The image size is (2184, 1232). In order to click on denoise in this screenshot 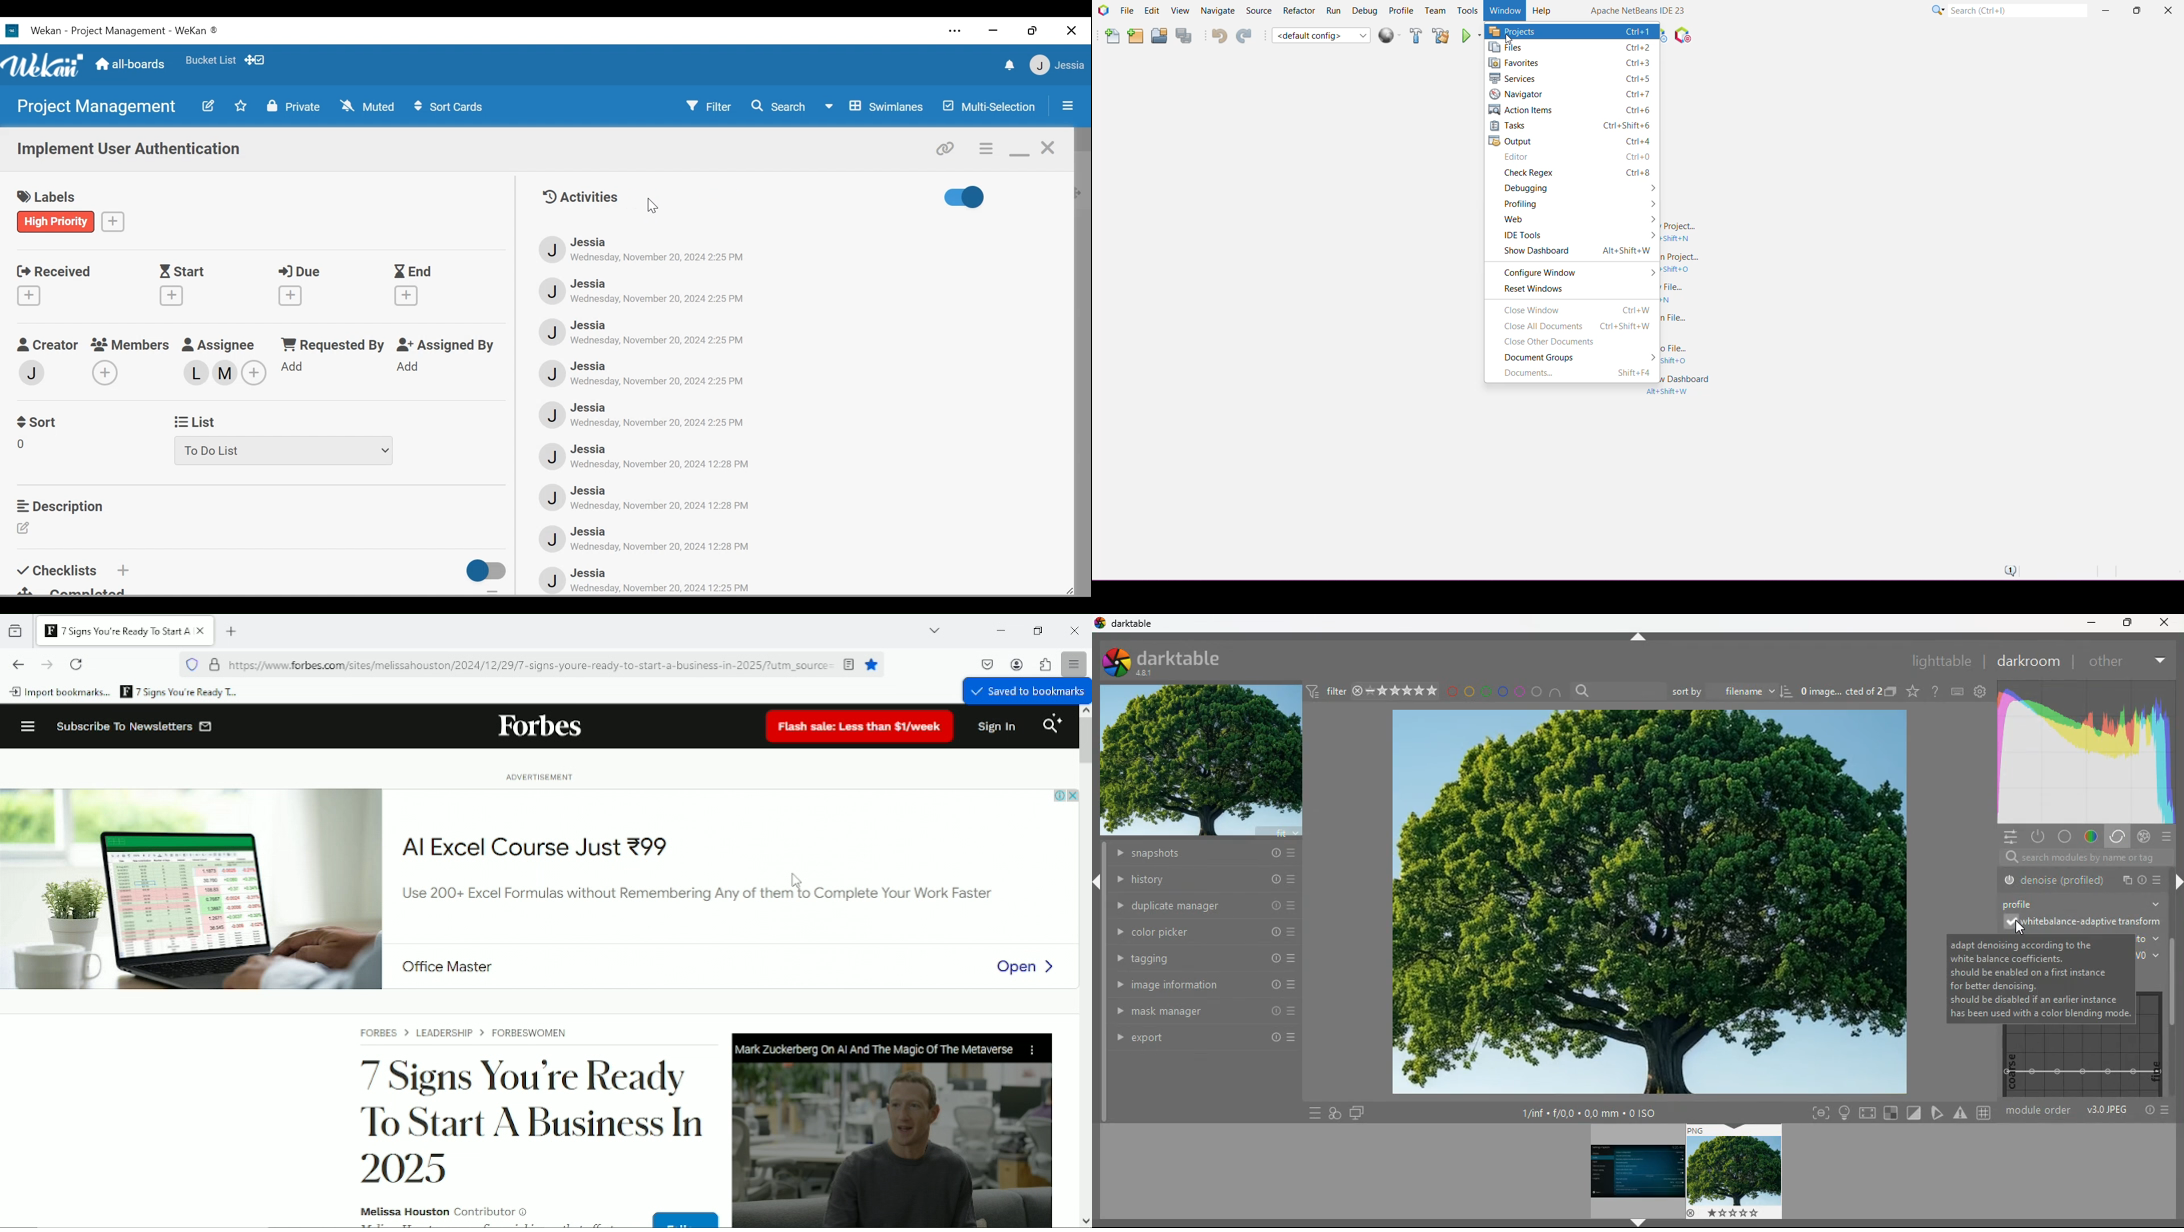, I will do `click(2054, 880)`.